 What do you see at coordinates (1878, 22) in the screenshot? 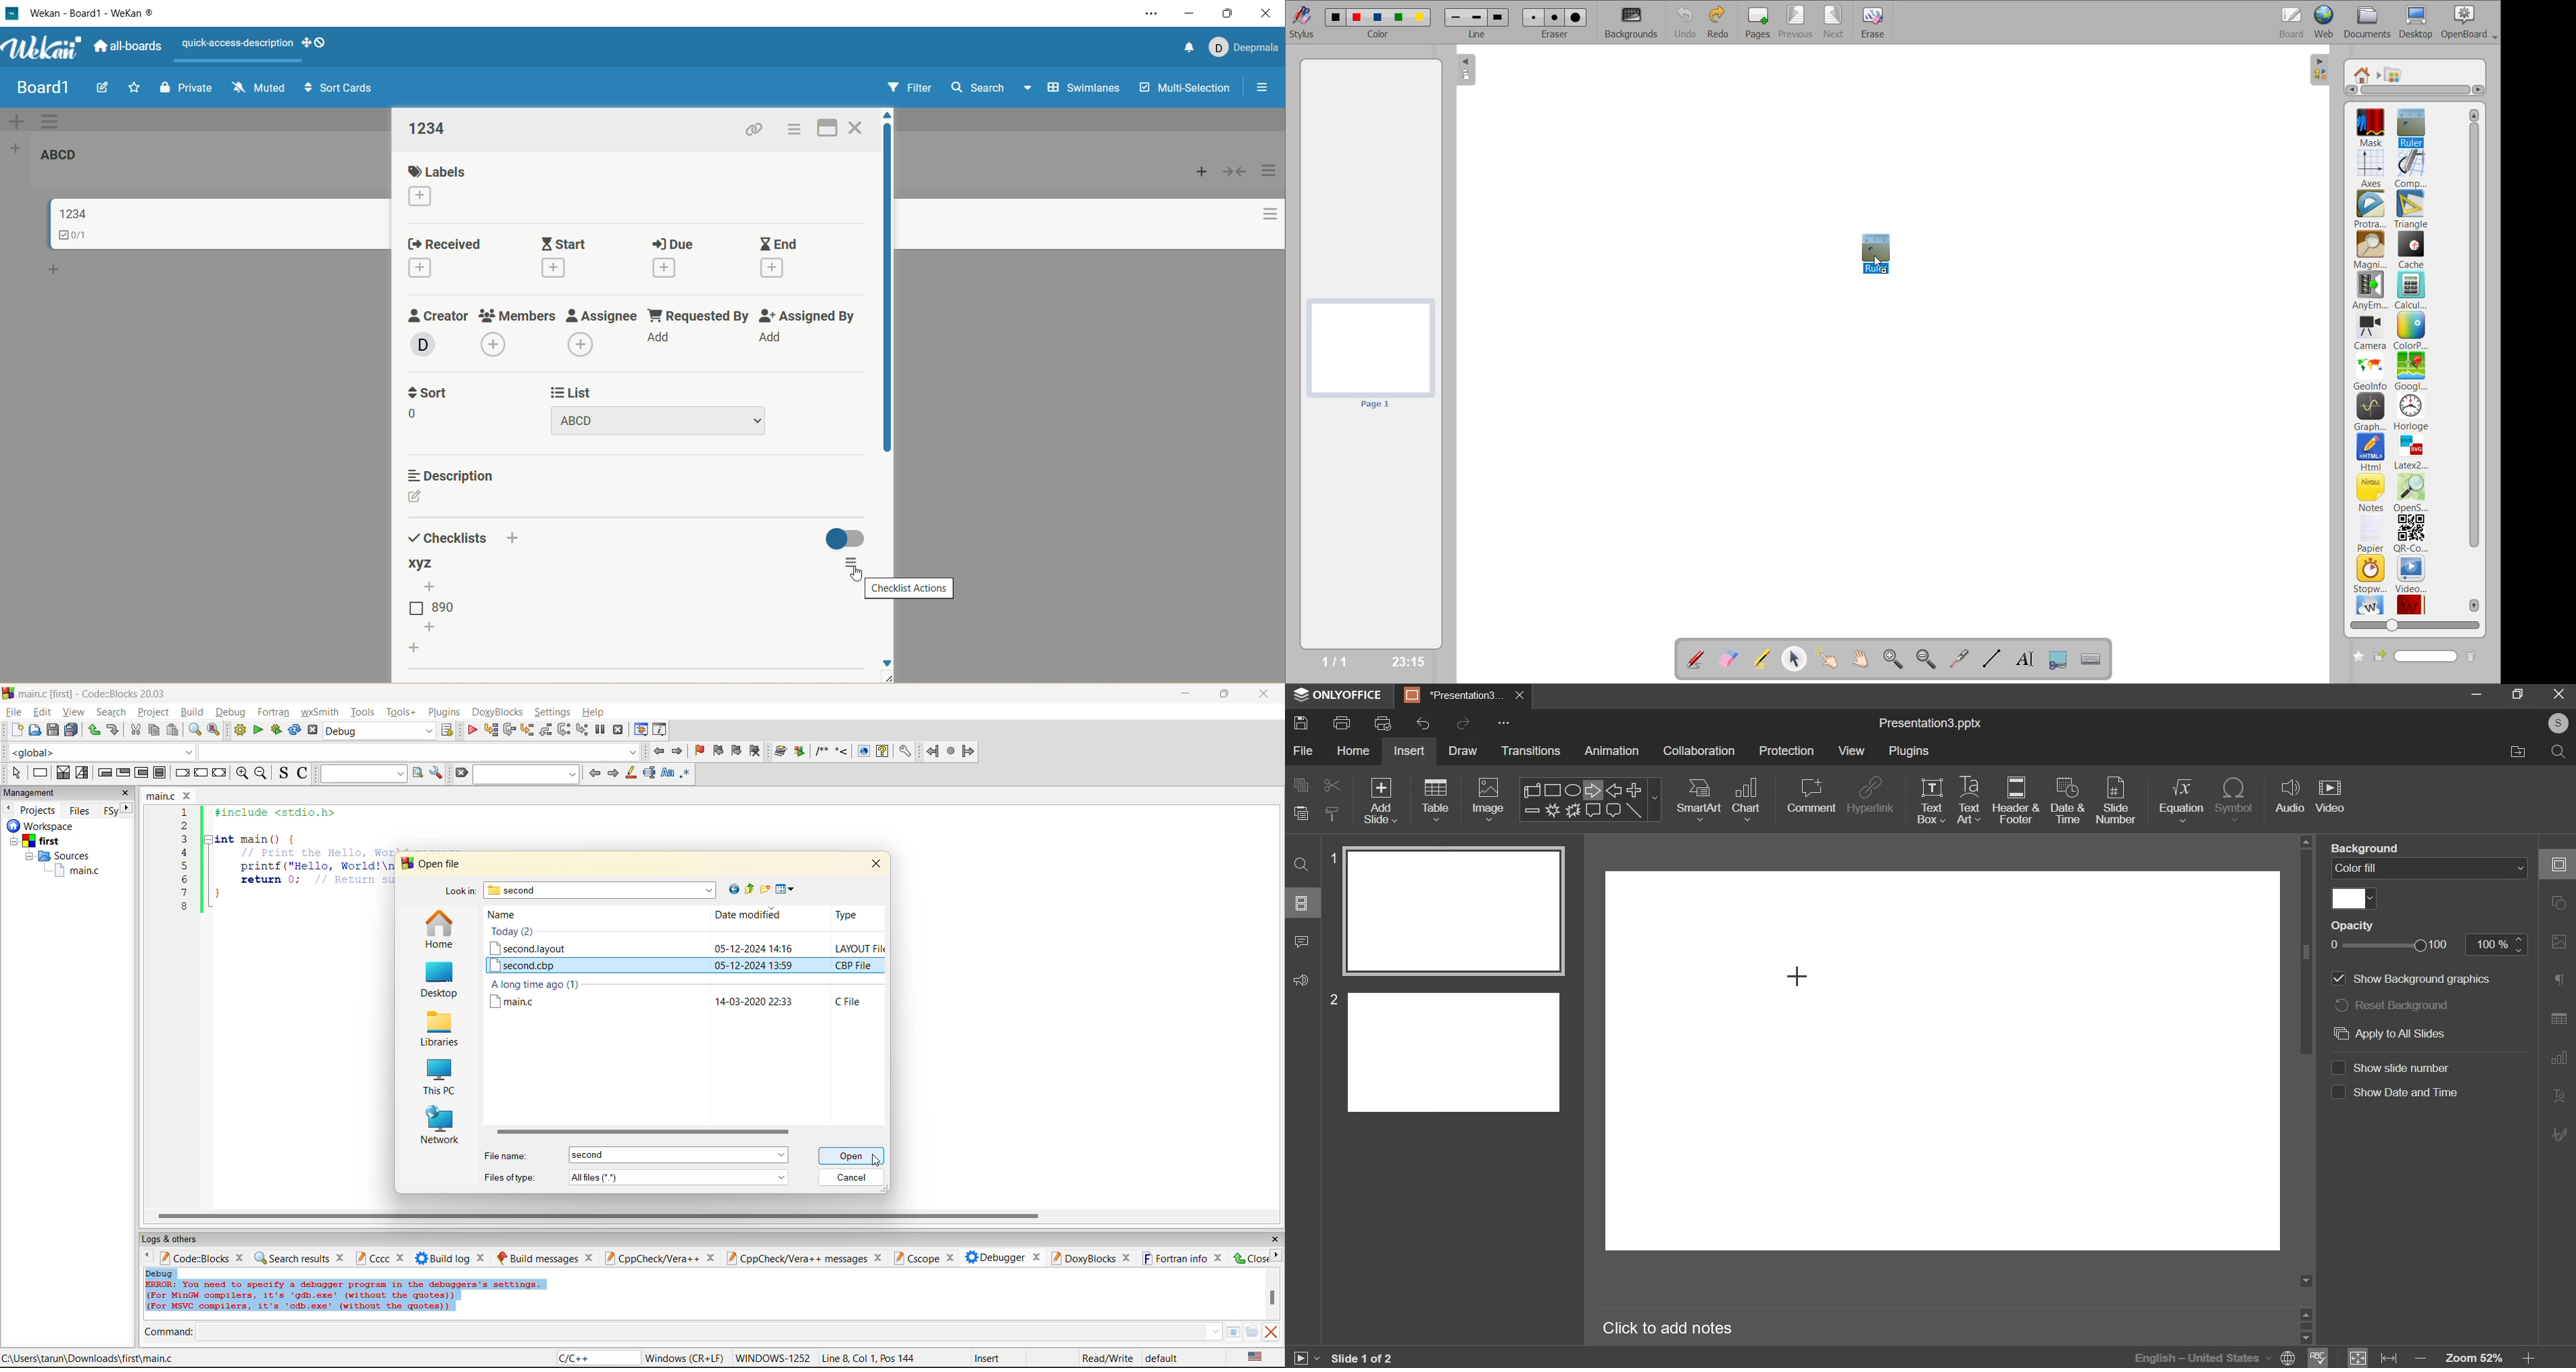
I see `erase` at bounding box center [1878, 22].